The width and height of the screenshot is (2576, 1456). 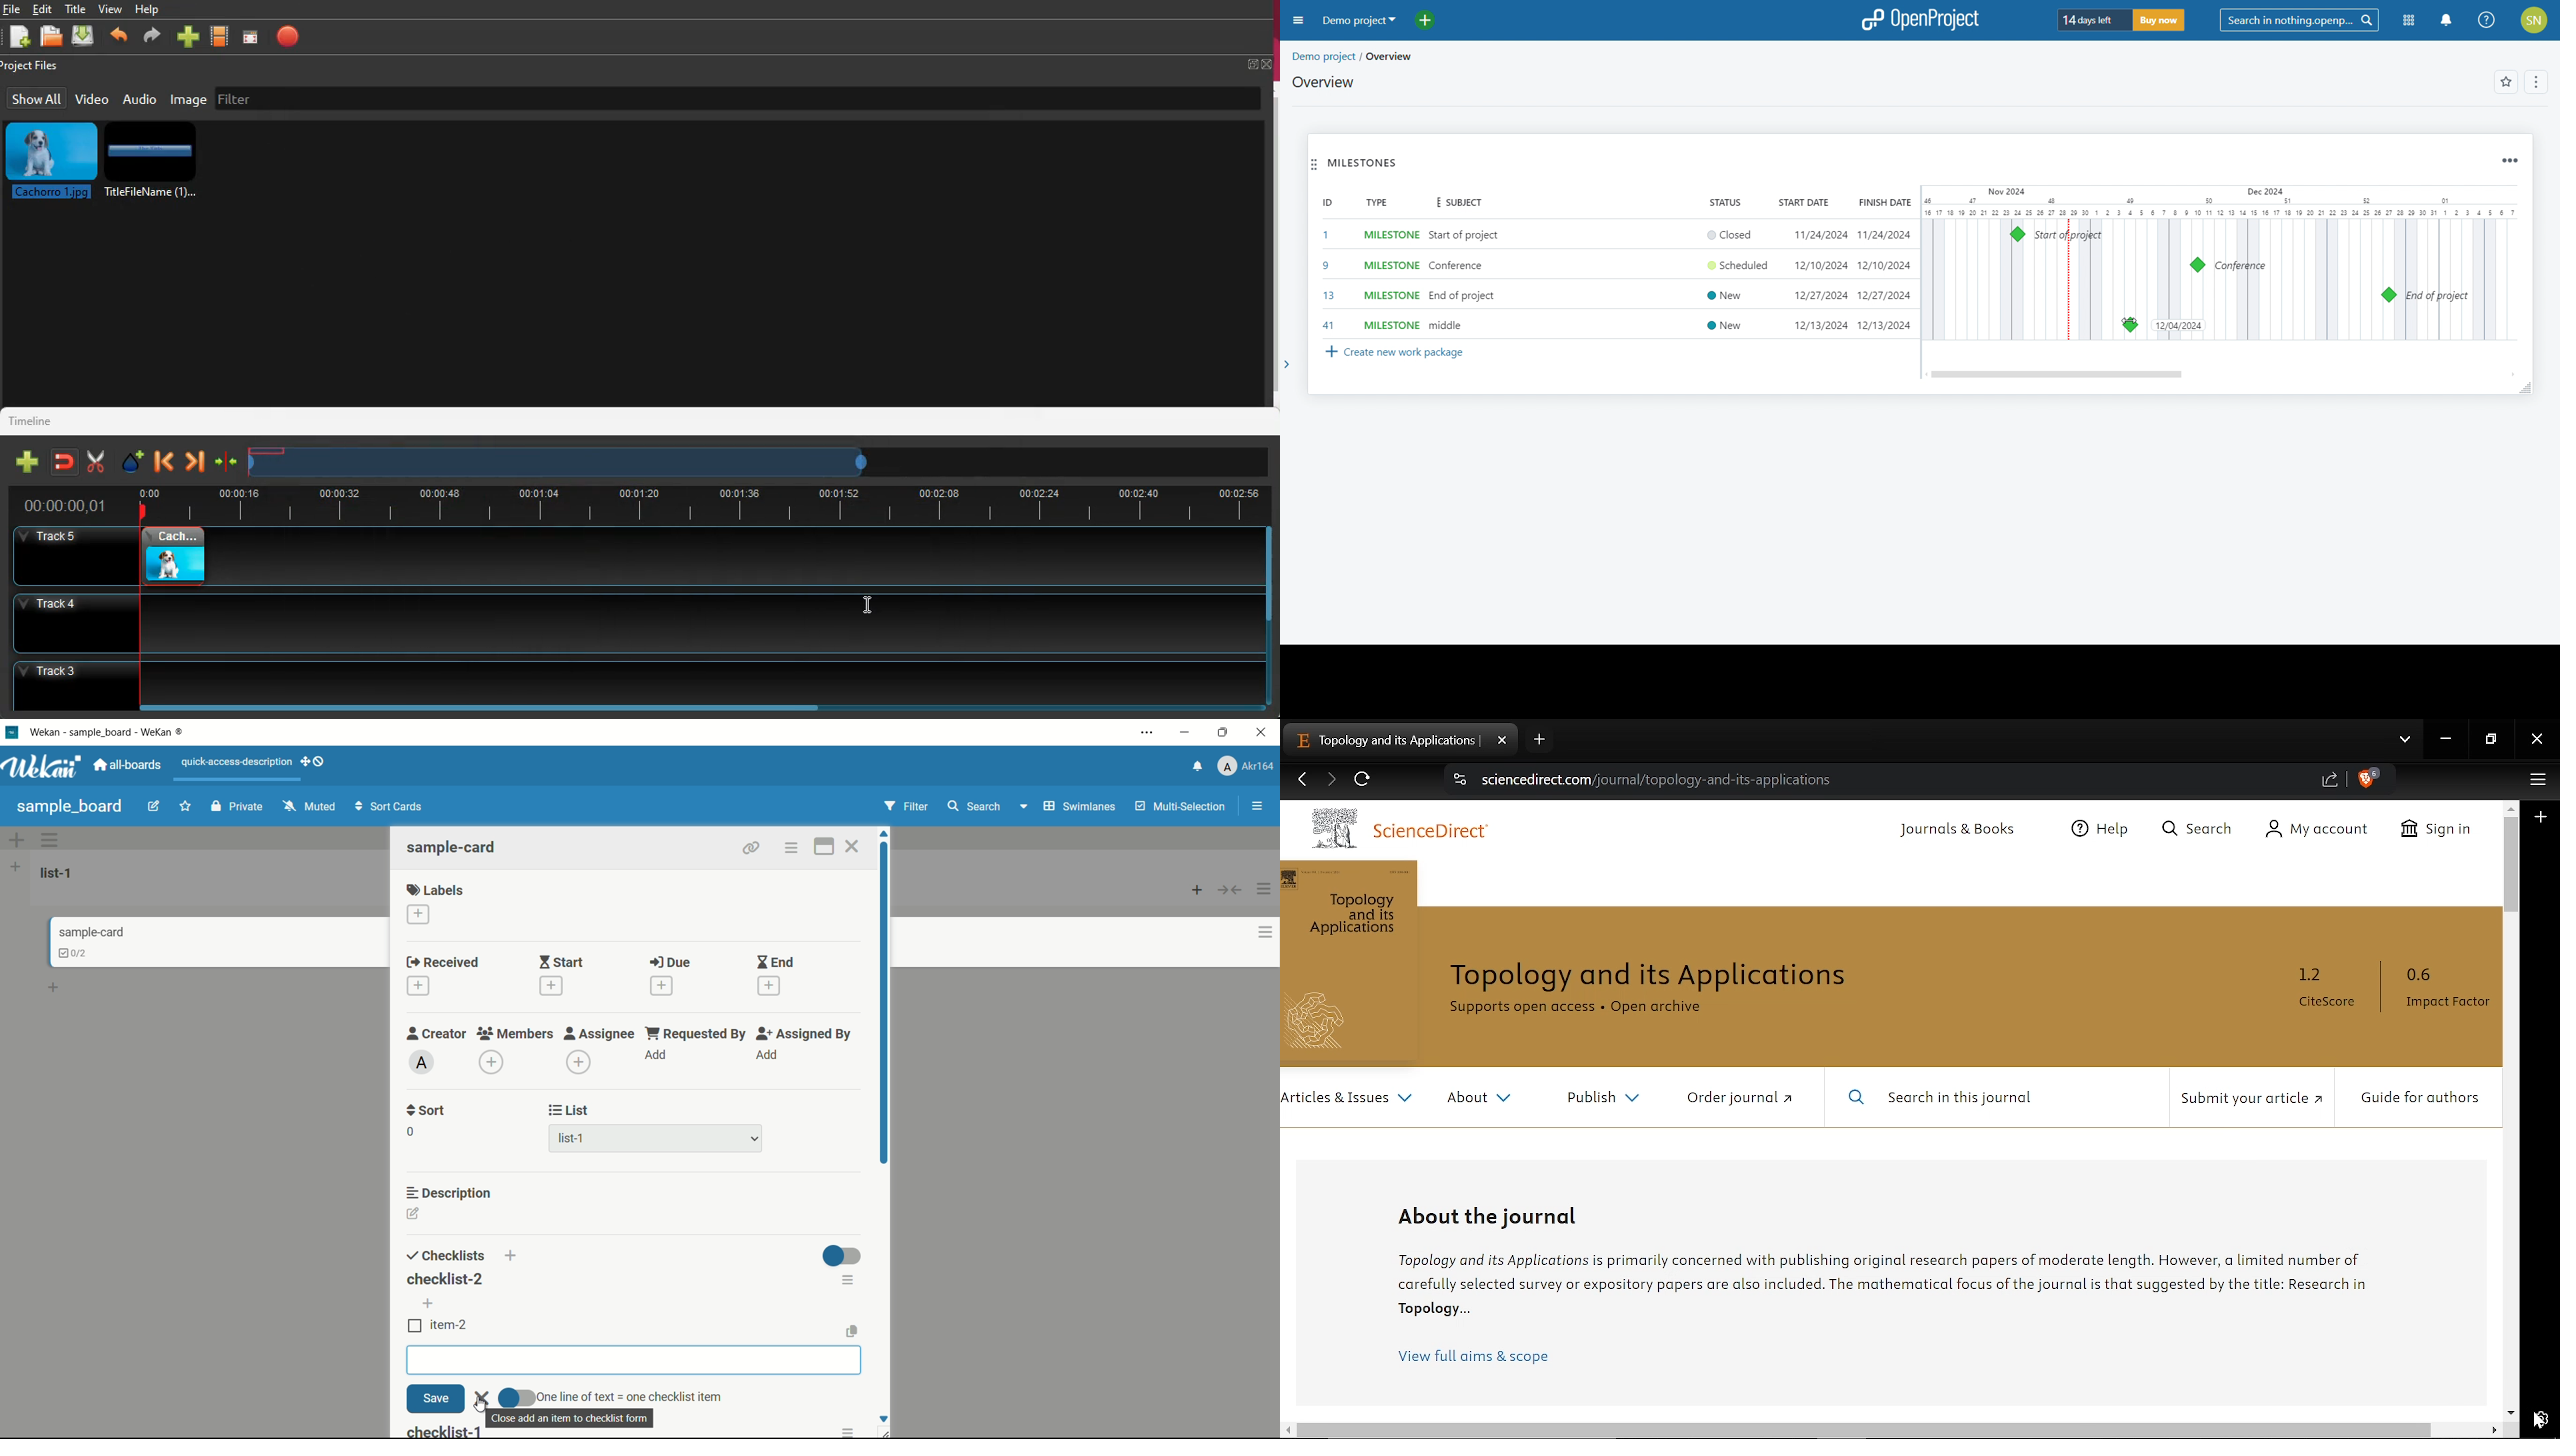 I want to click on close, so click(x=483, y=1397).